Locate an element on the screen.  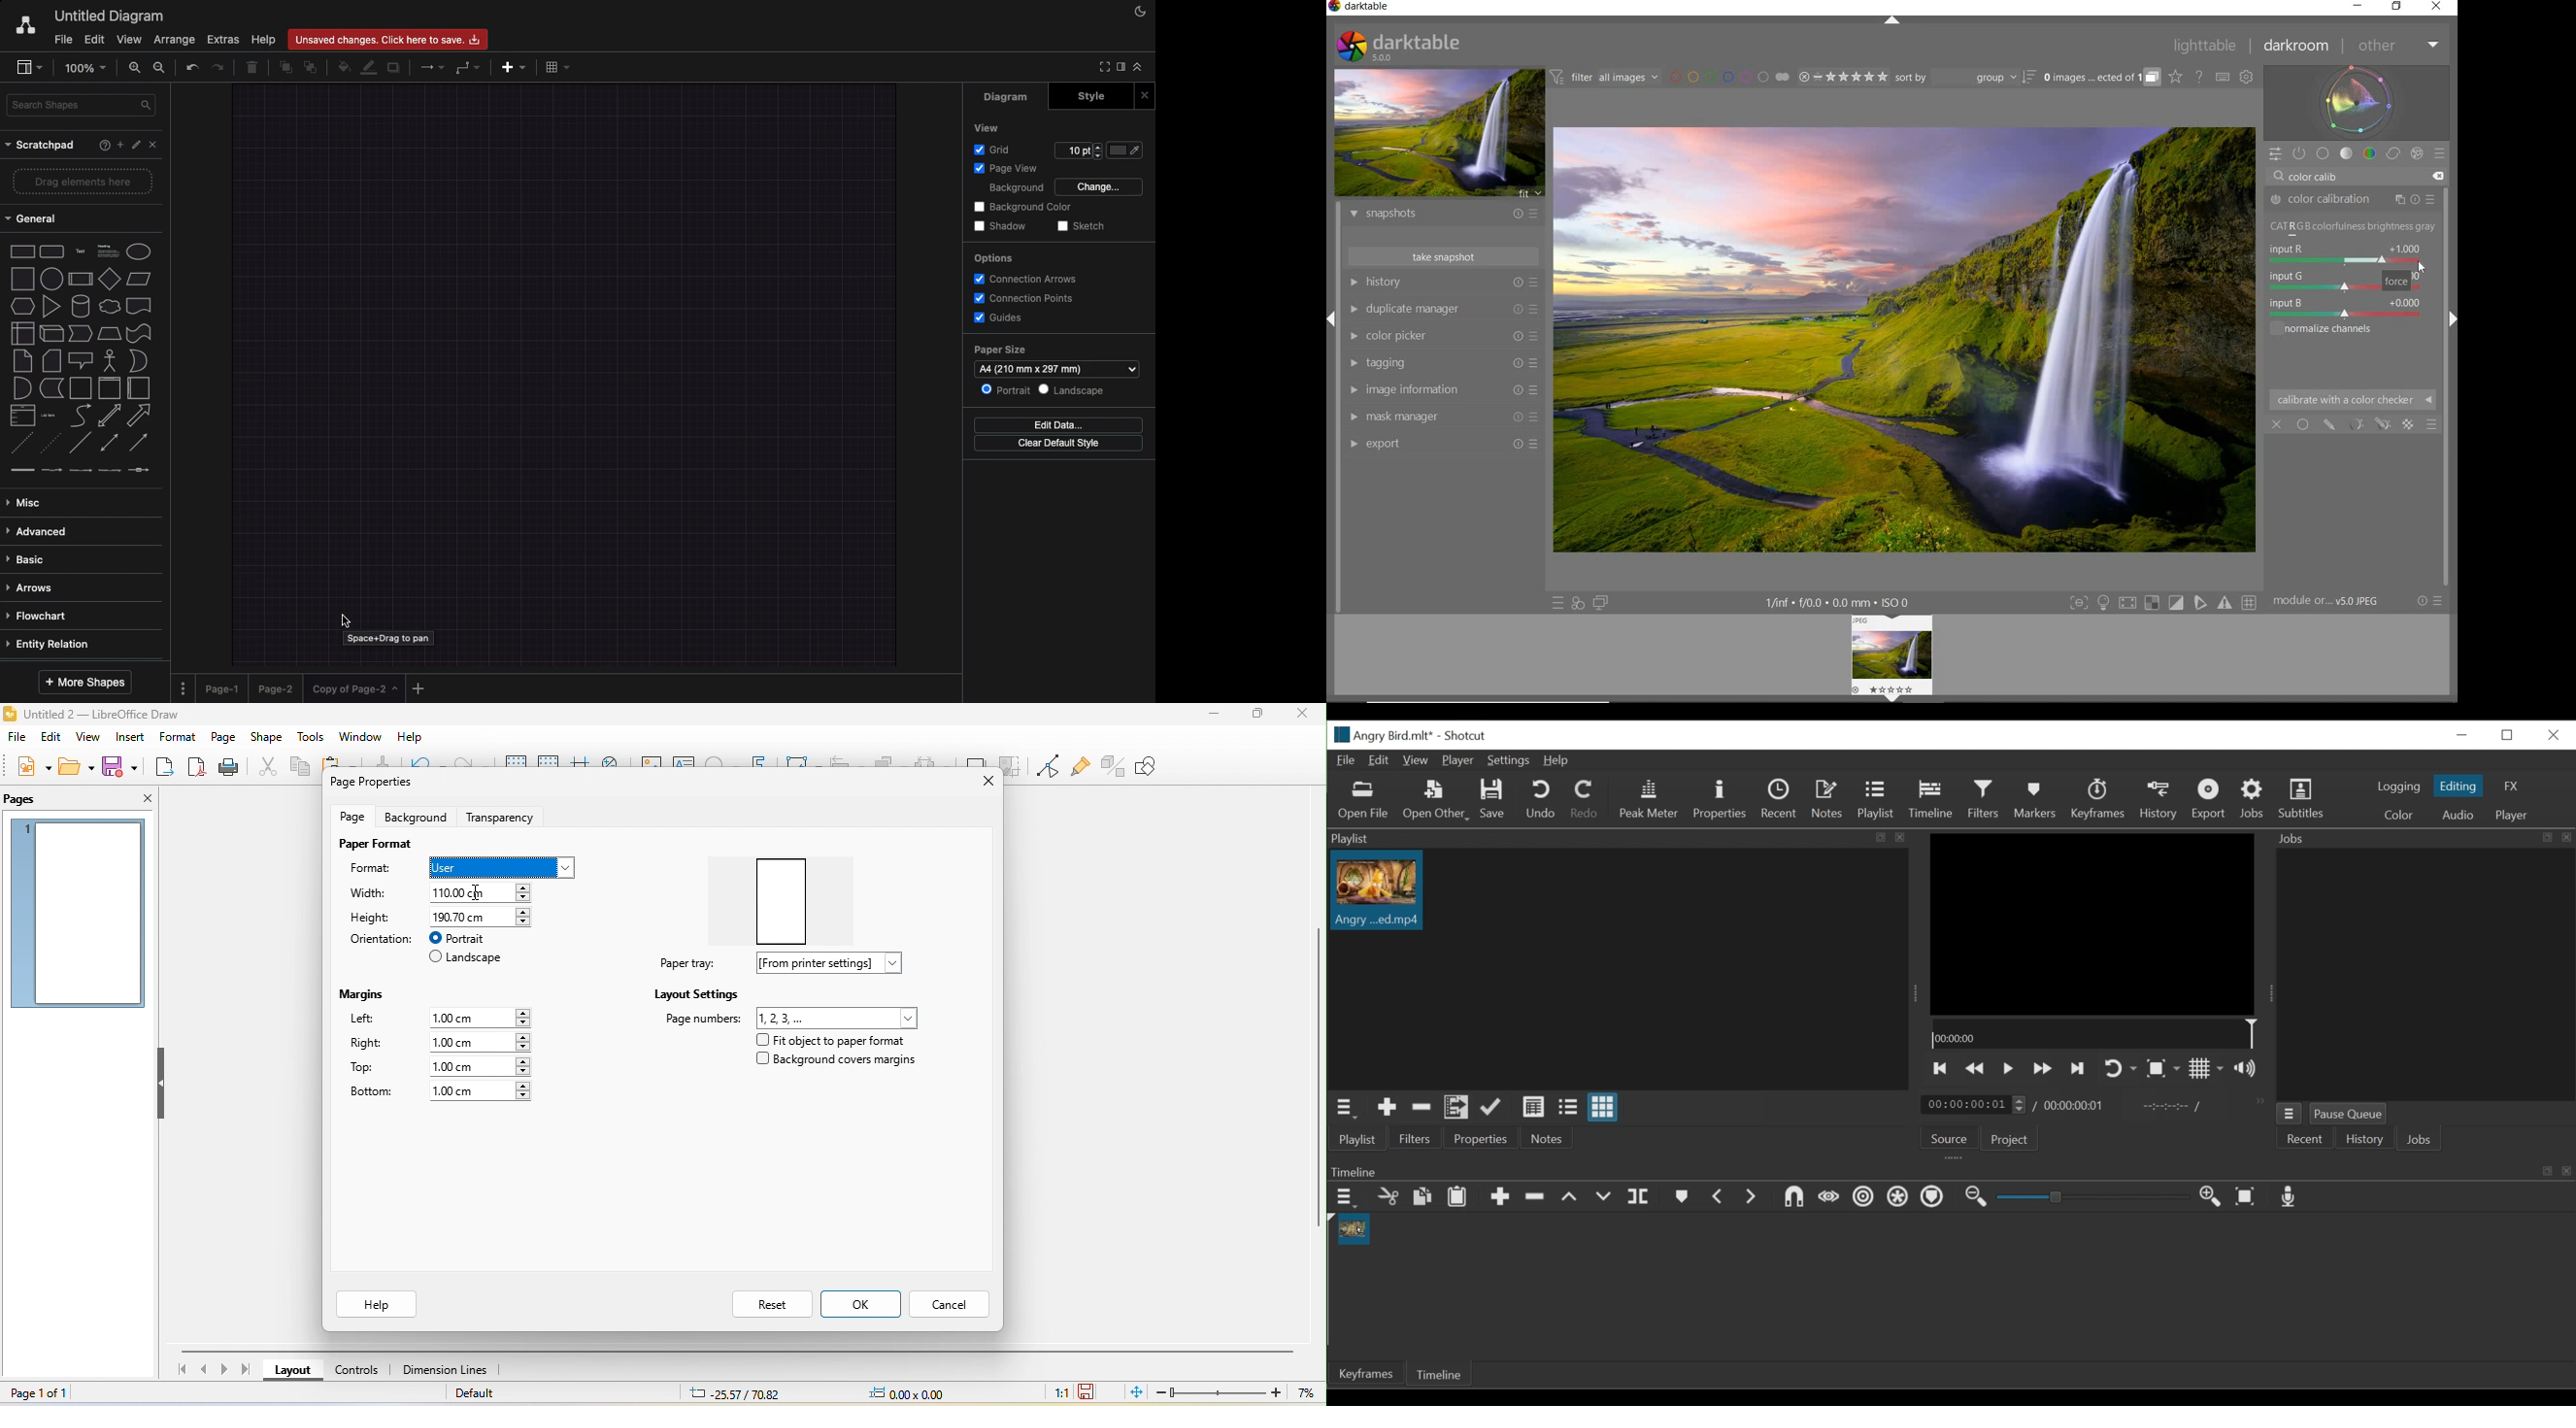
Save is located at coordinates (1496, 801).